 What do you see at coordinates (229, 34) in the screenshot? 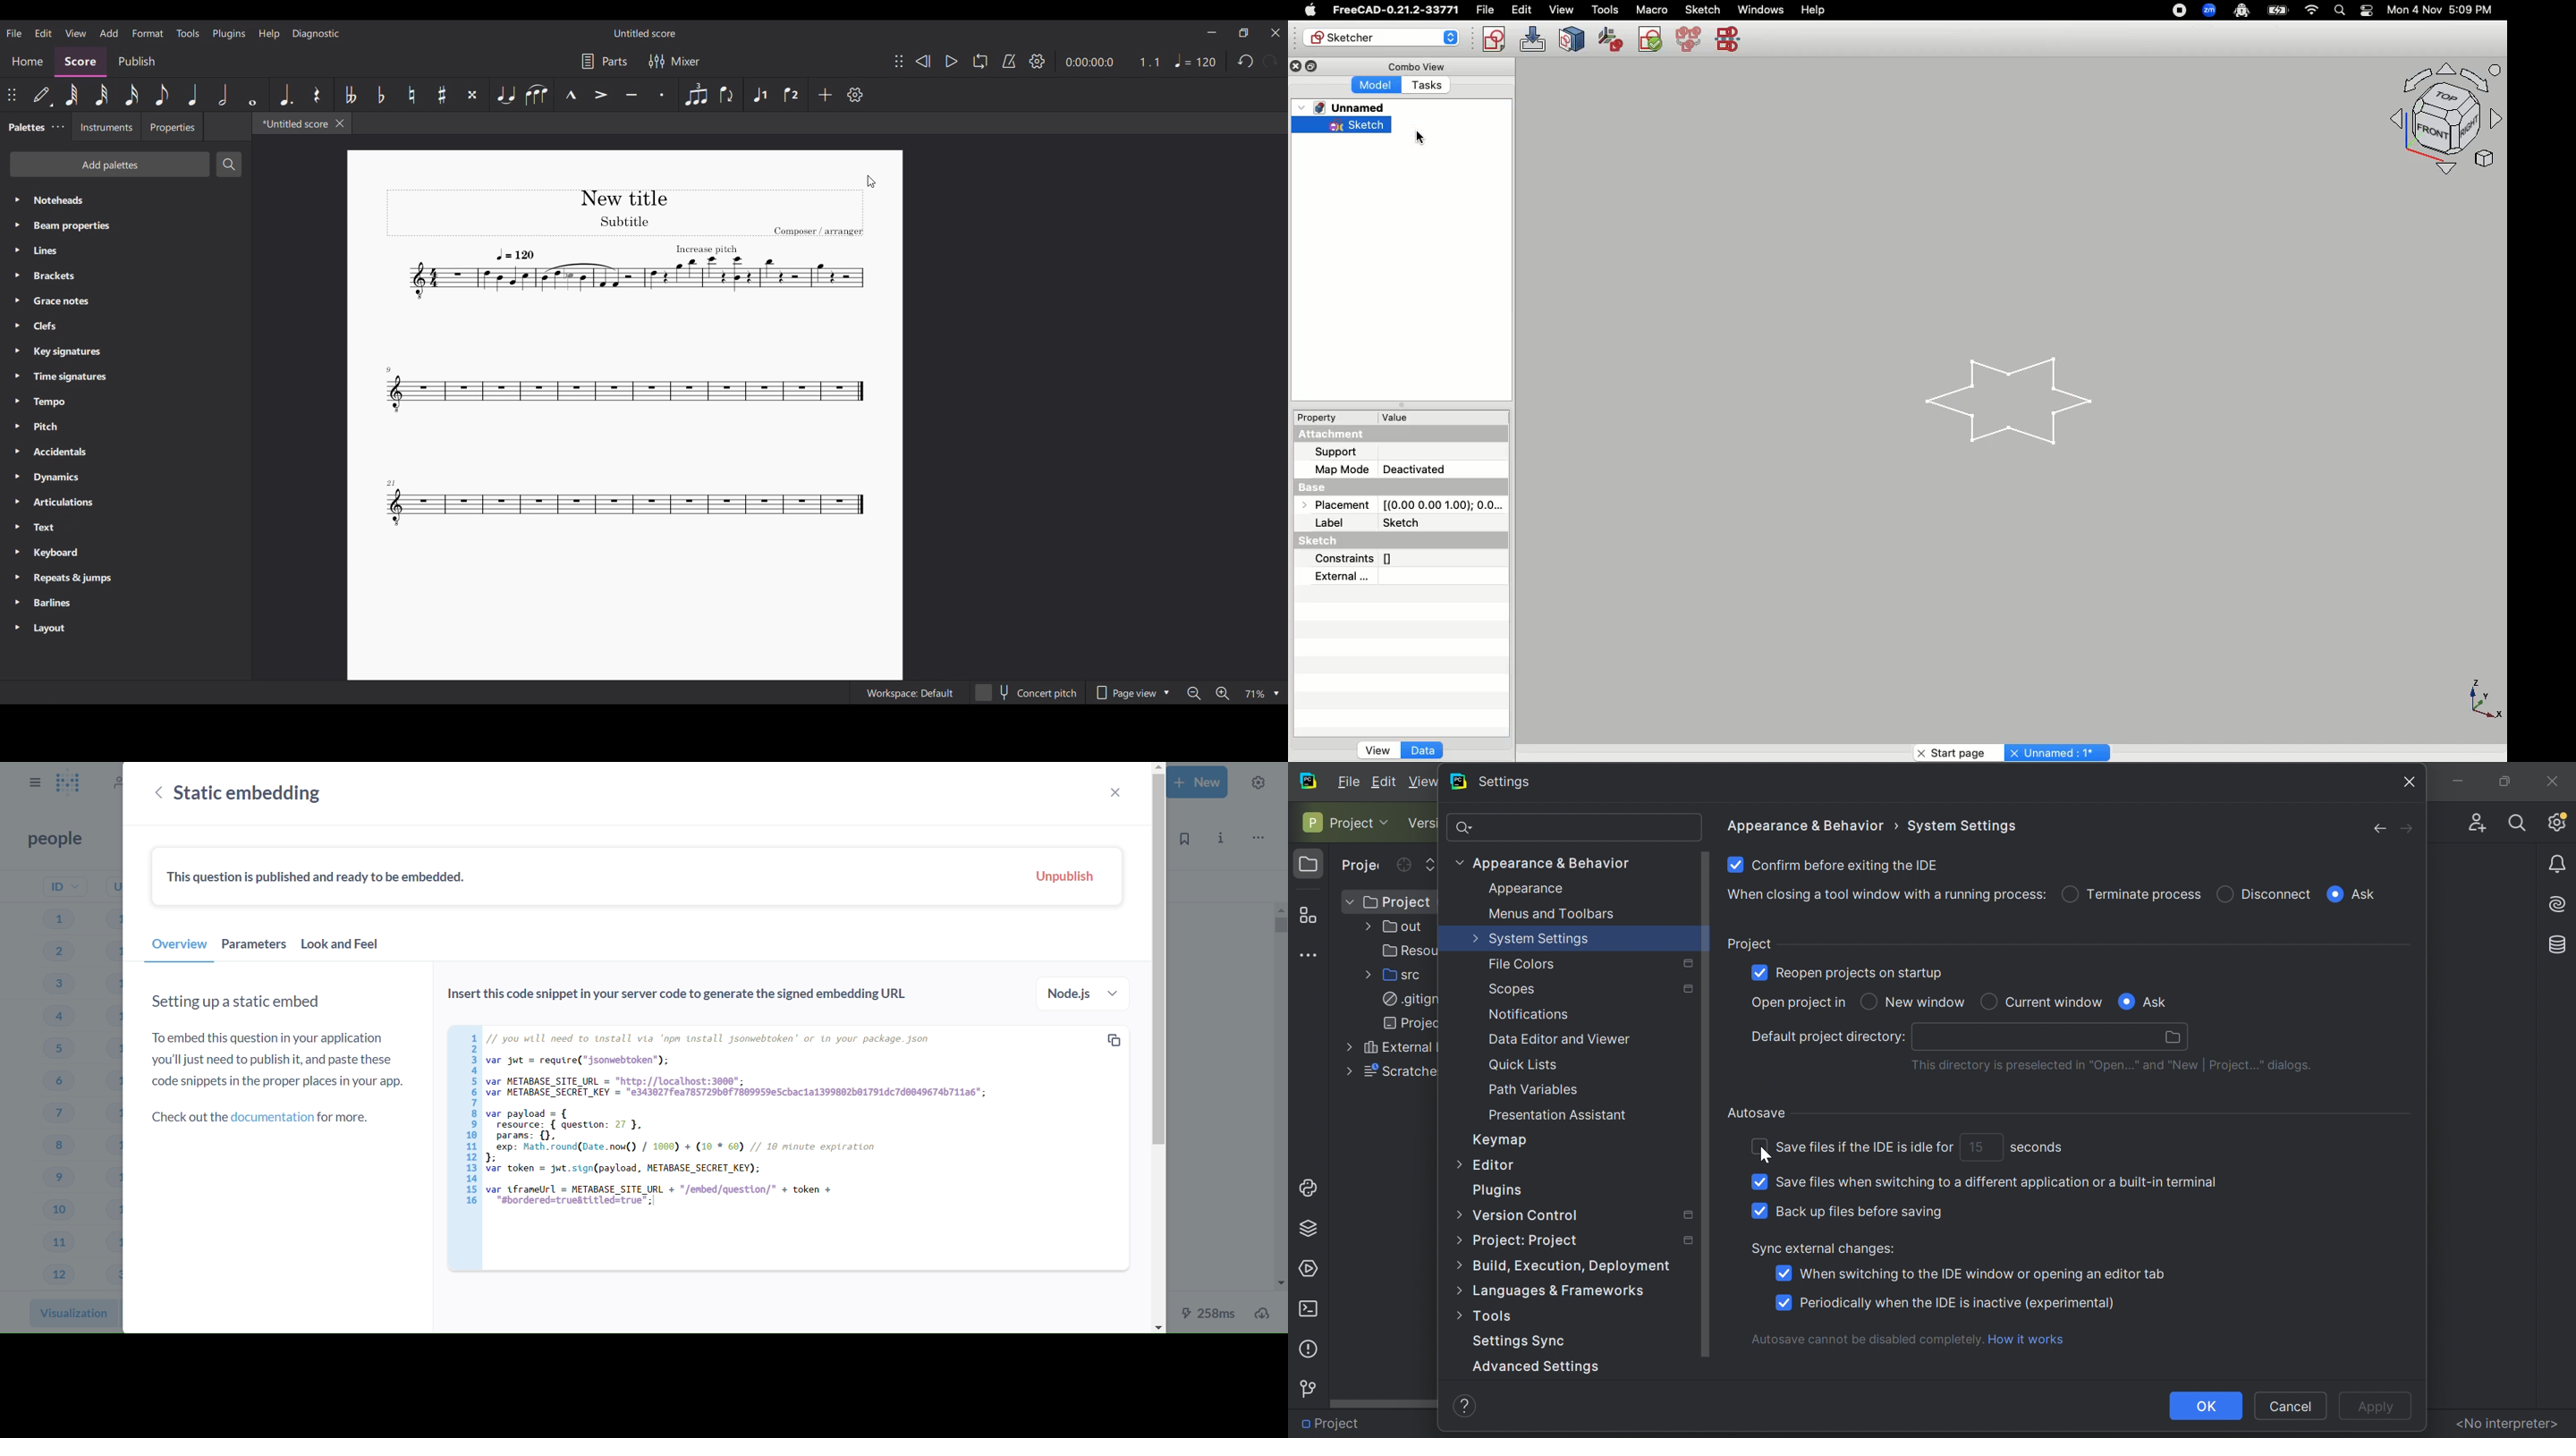
I see `Plugins menu` at bounding box center [229, 34].